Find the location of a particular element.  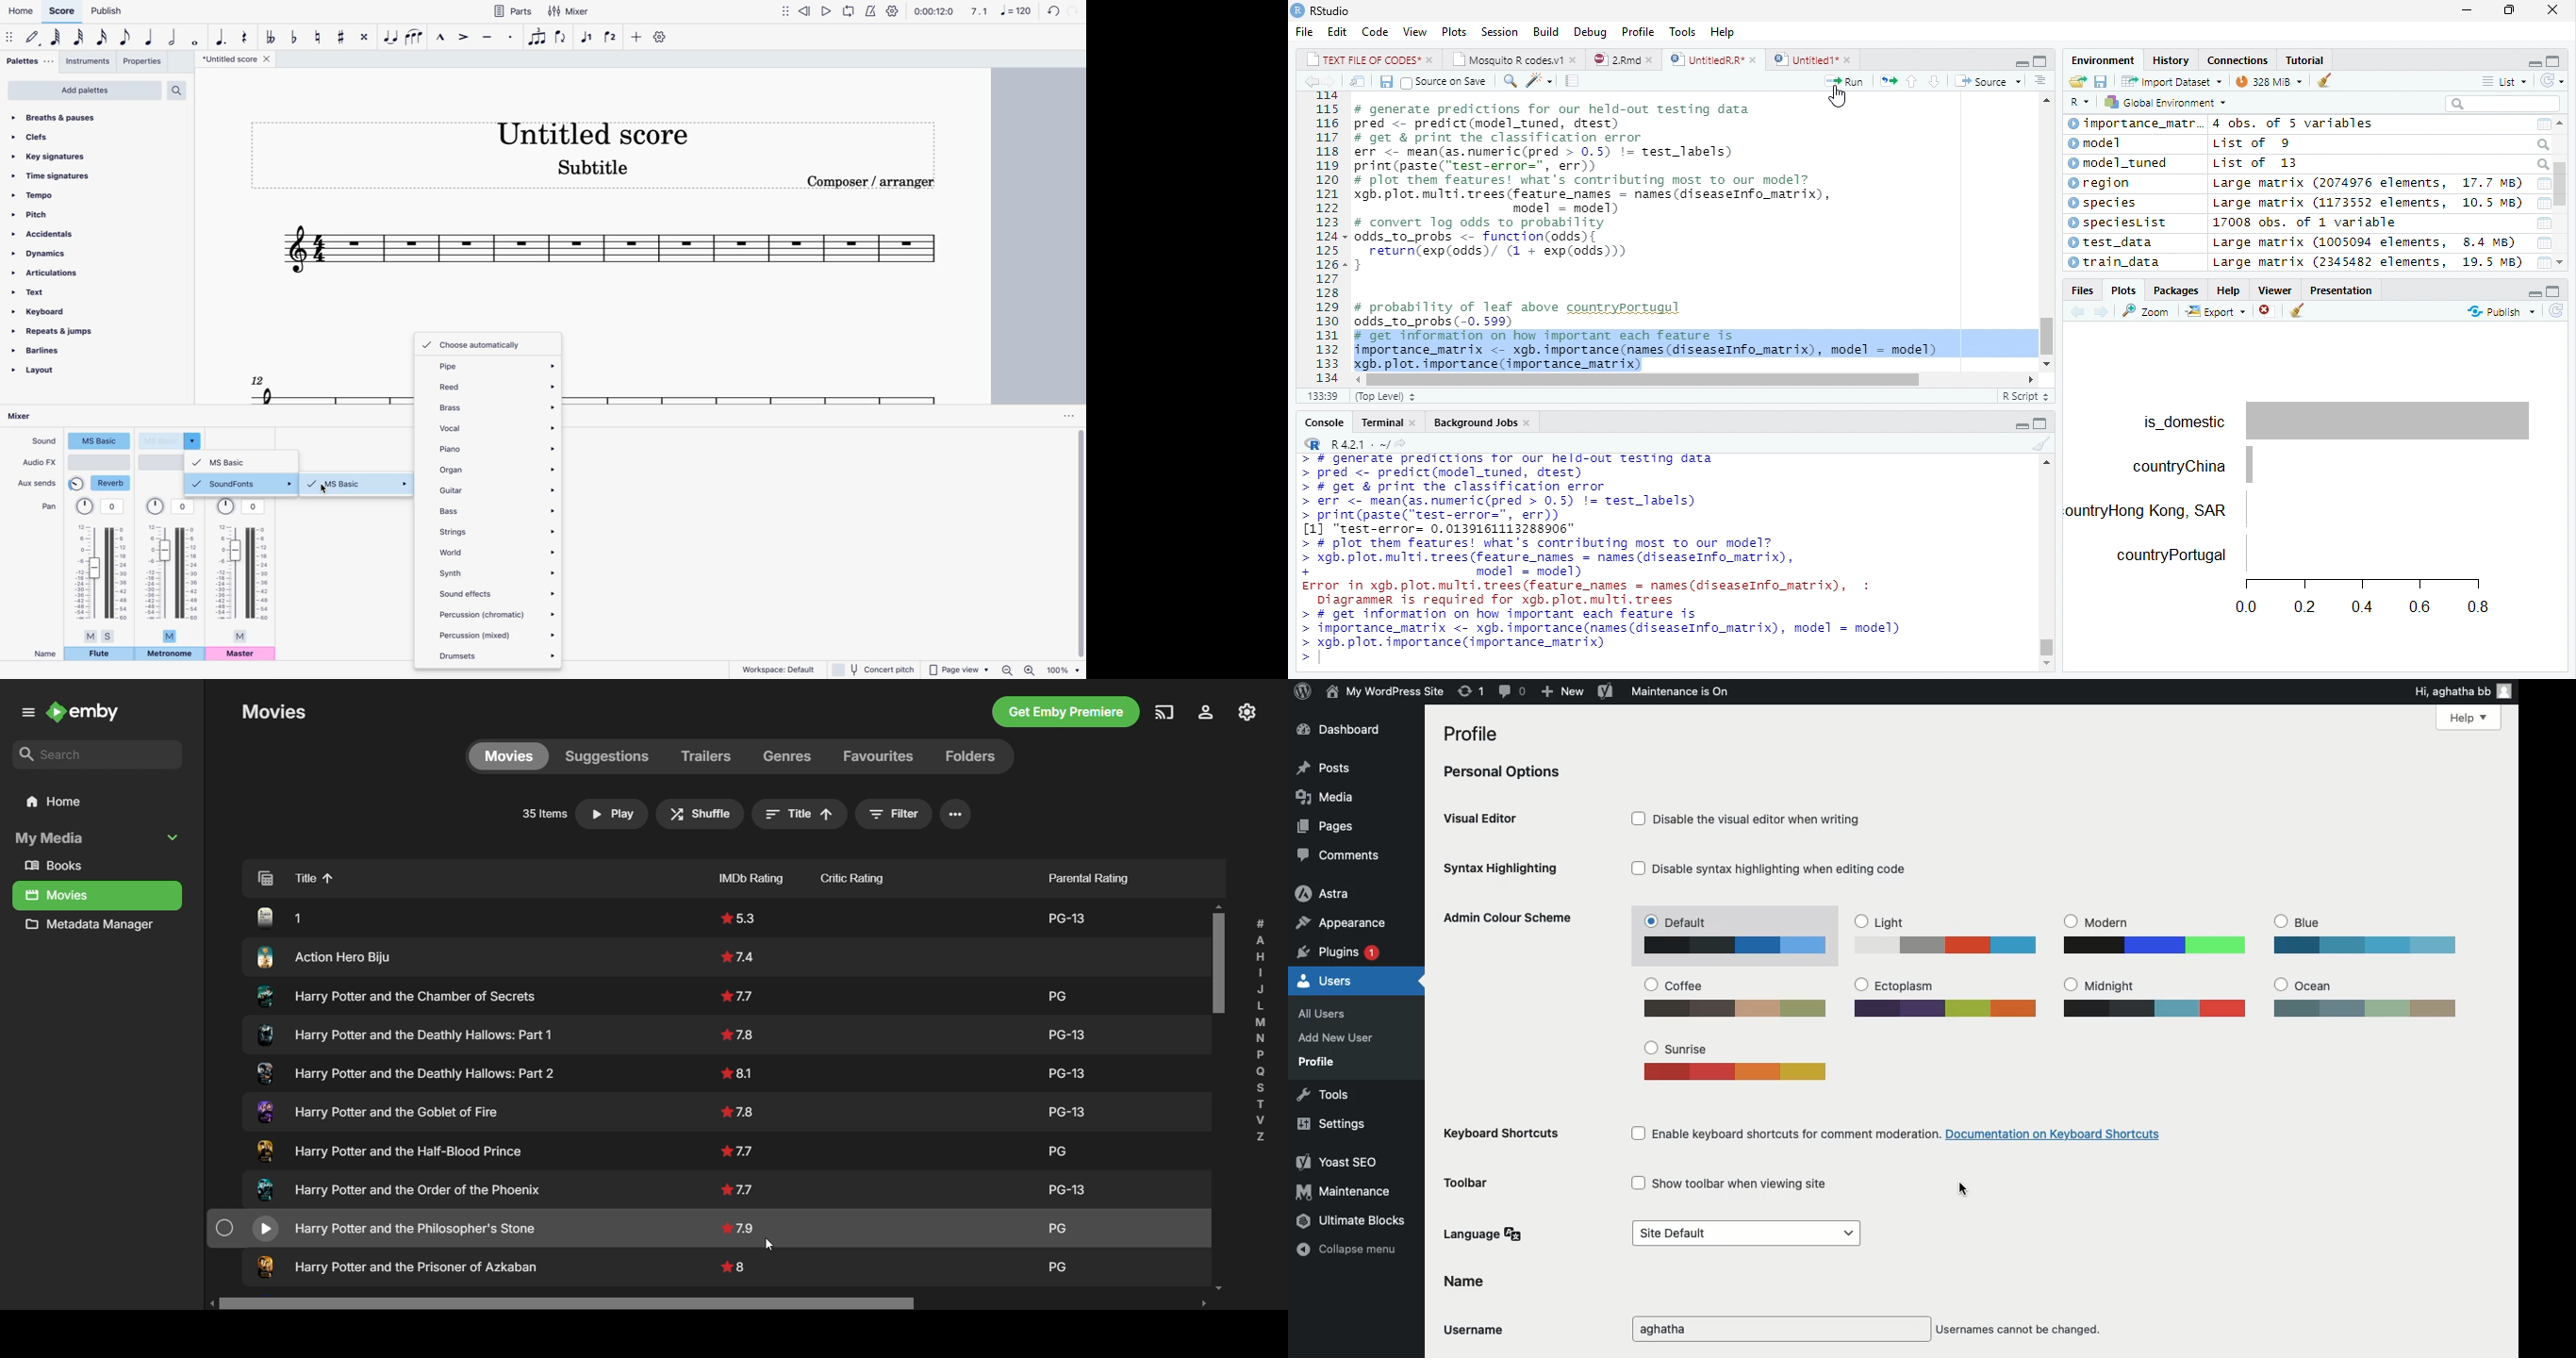

Scroll is located at coordinates (2047, 562).